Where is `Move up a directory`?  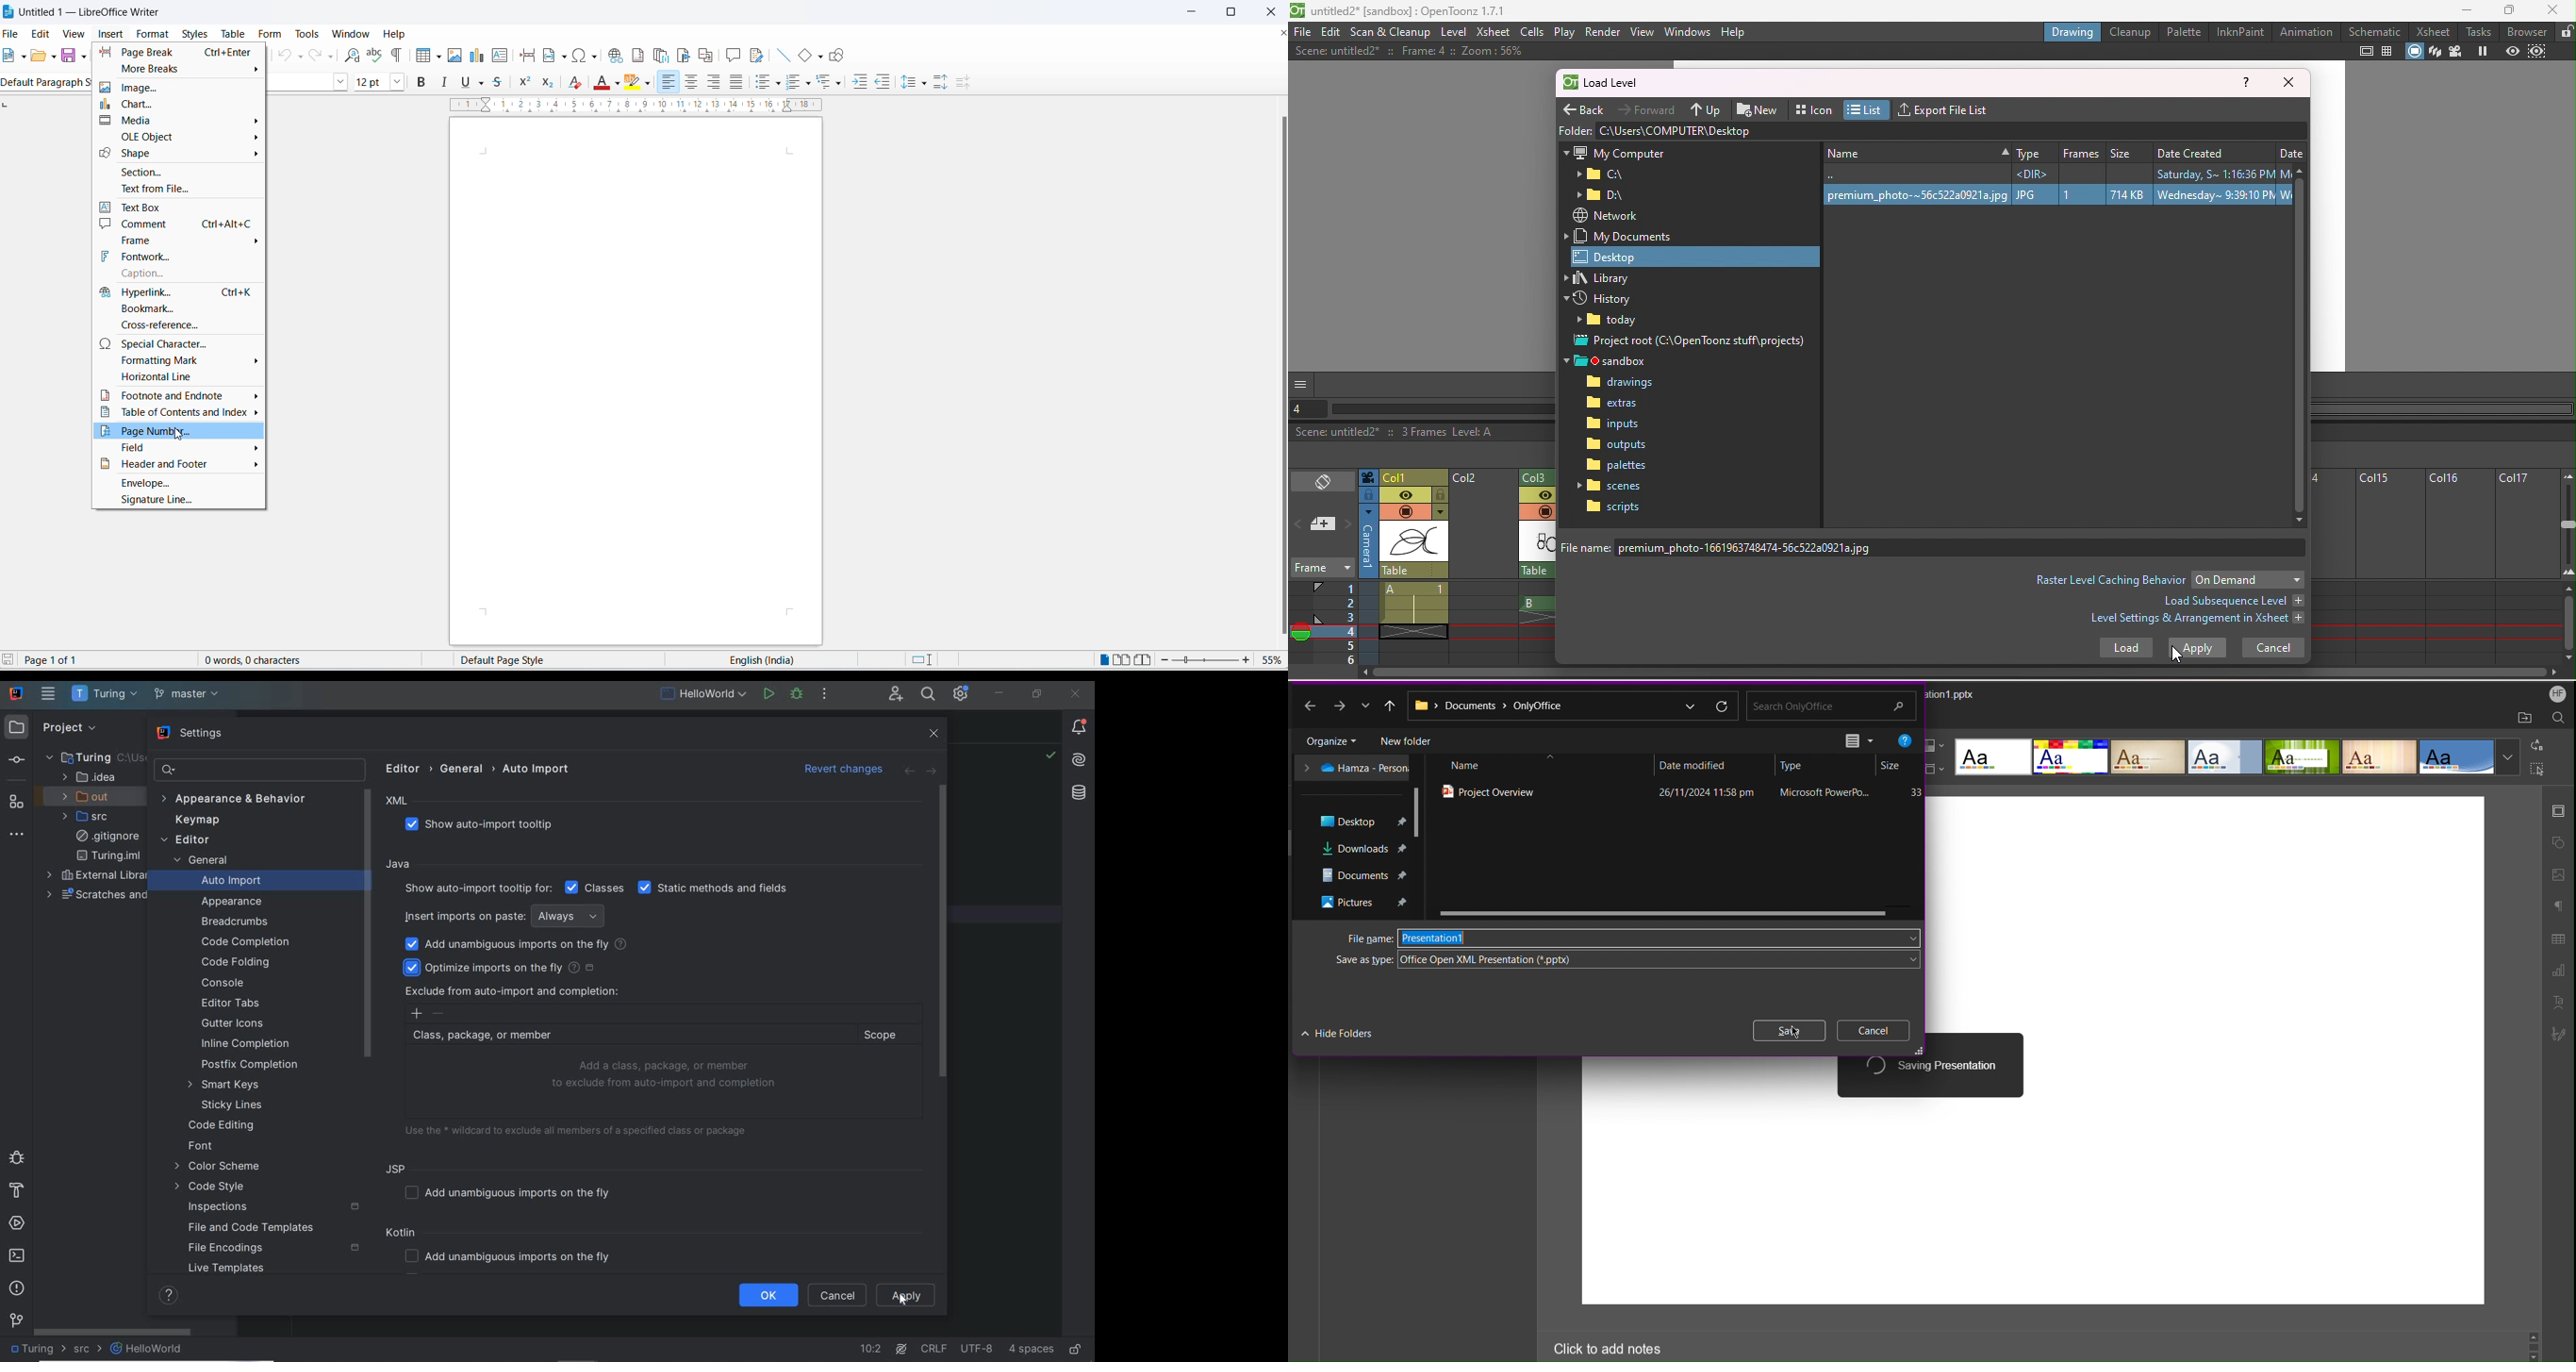
Move up a directory is located at coordinates (1389, 706).